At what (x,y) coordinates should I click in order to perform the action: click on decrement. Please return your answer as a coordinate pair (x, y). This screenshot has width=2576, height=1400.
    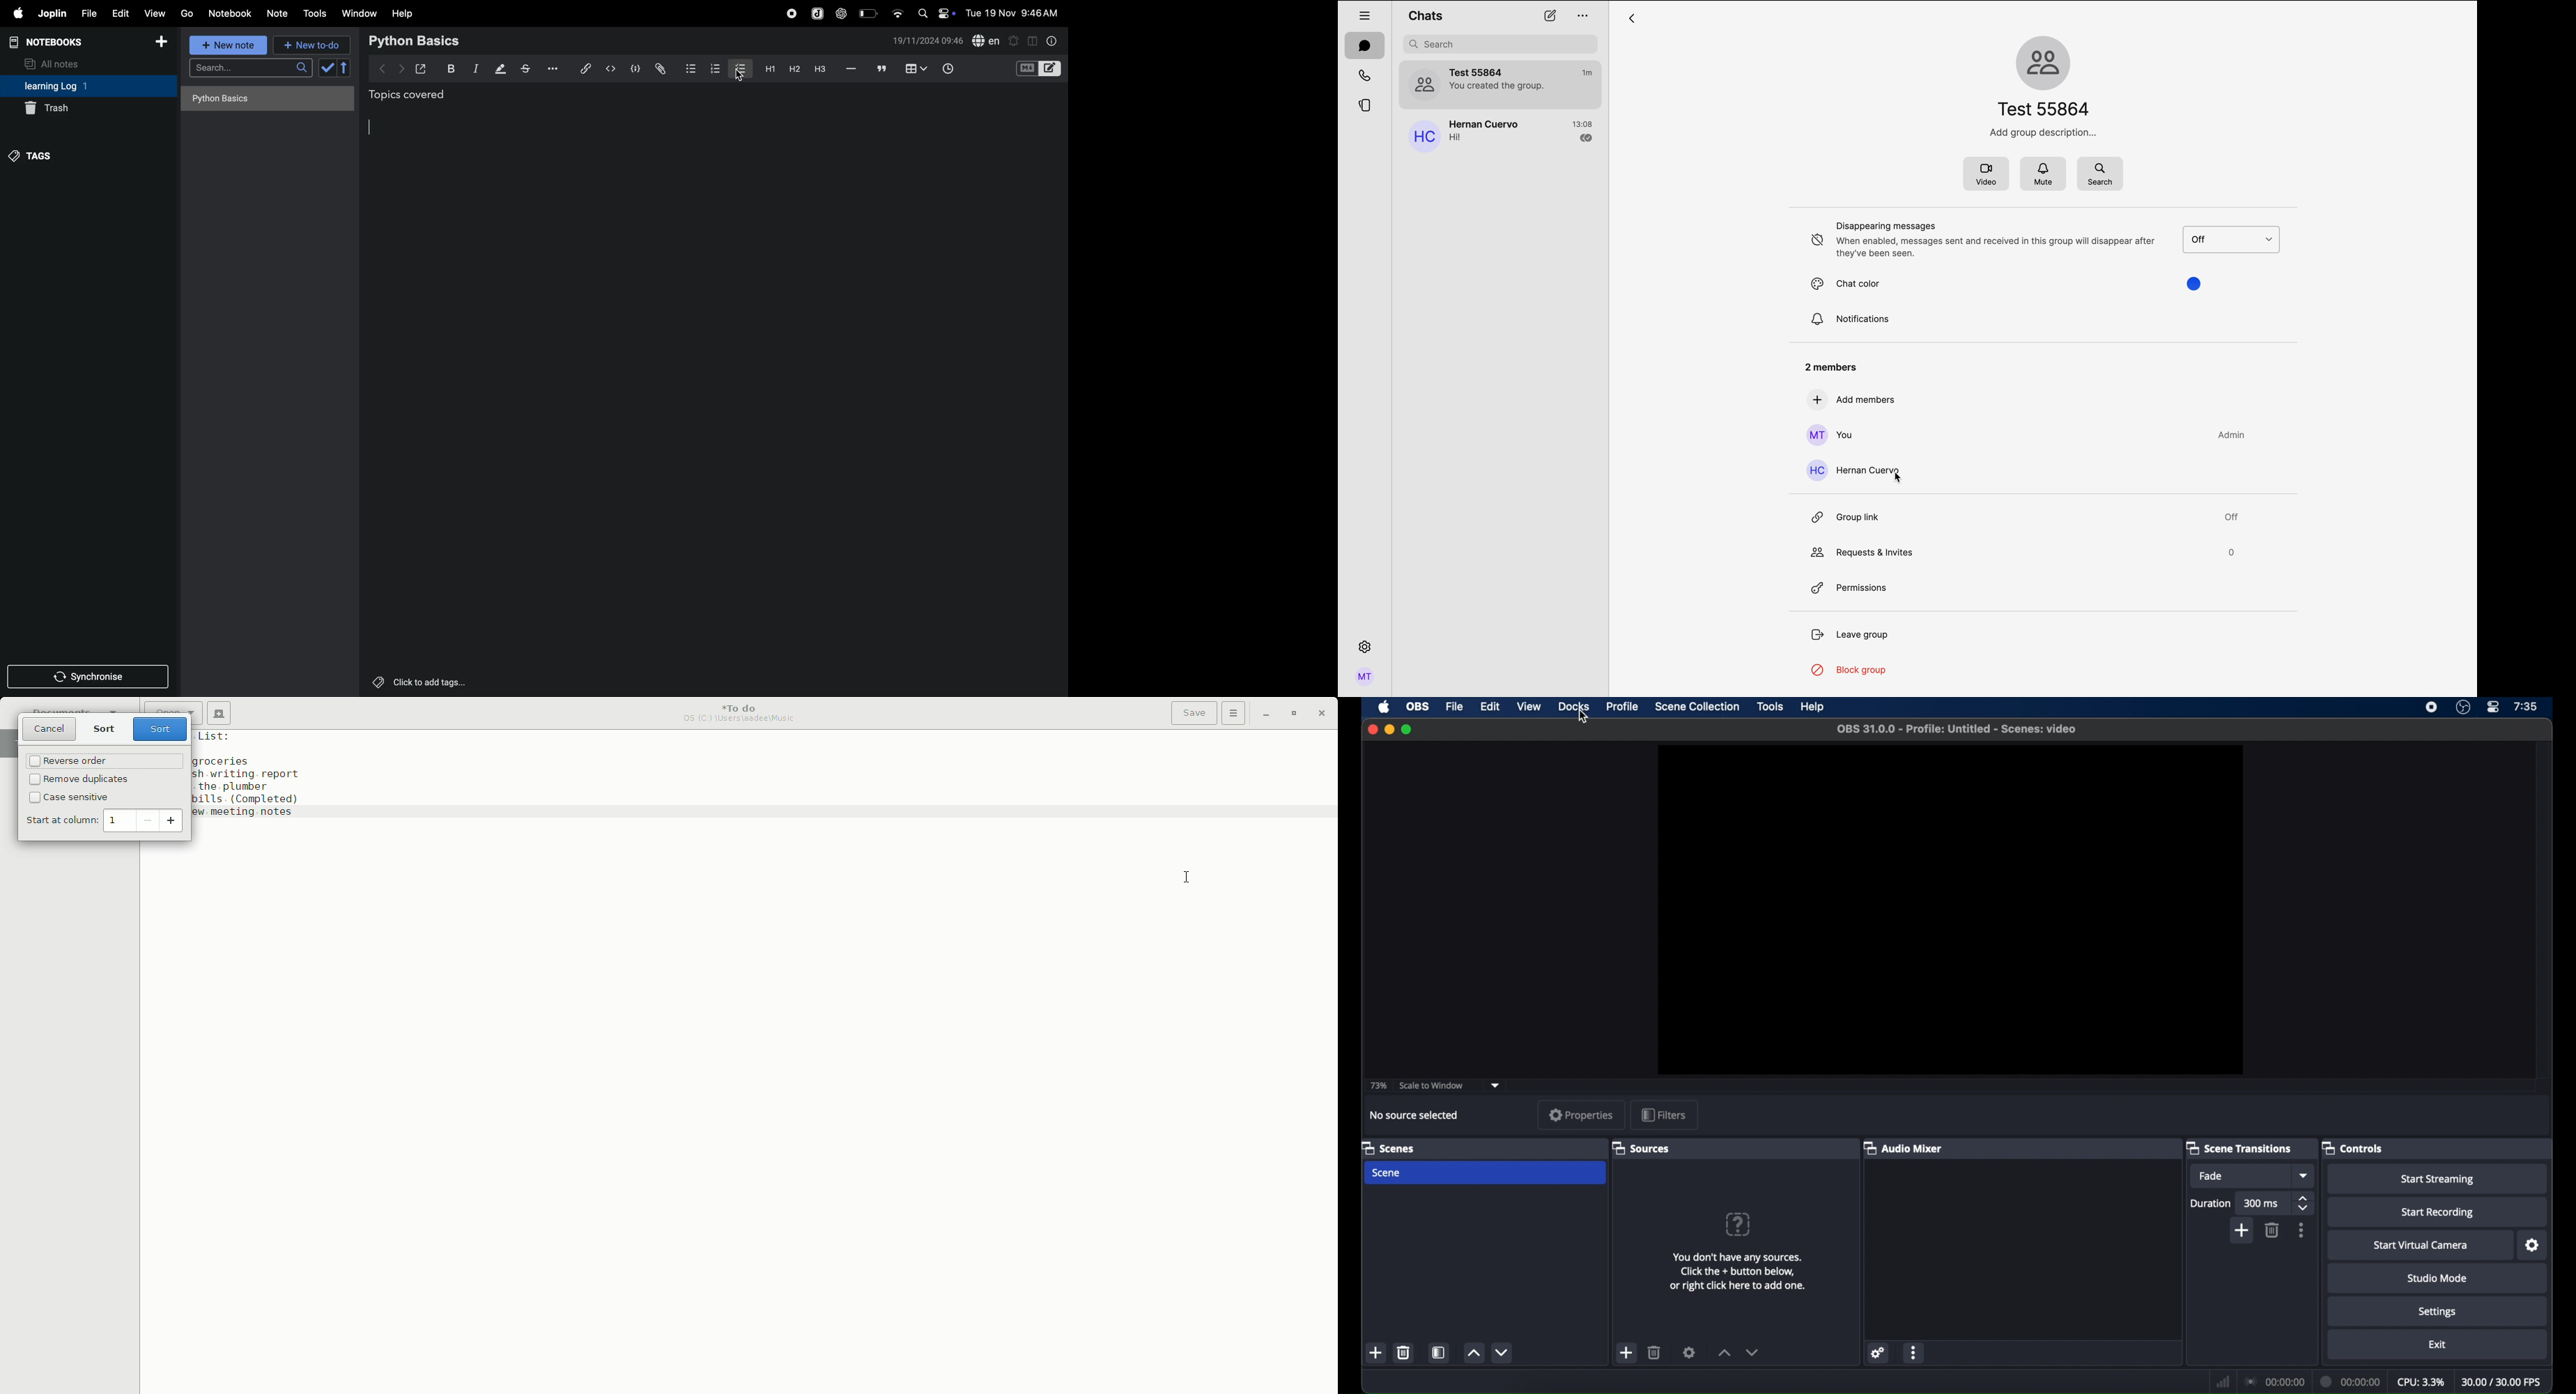
    Looking at the image, I should click on (1503, 1352).